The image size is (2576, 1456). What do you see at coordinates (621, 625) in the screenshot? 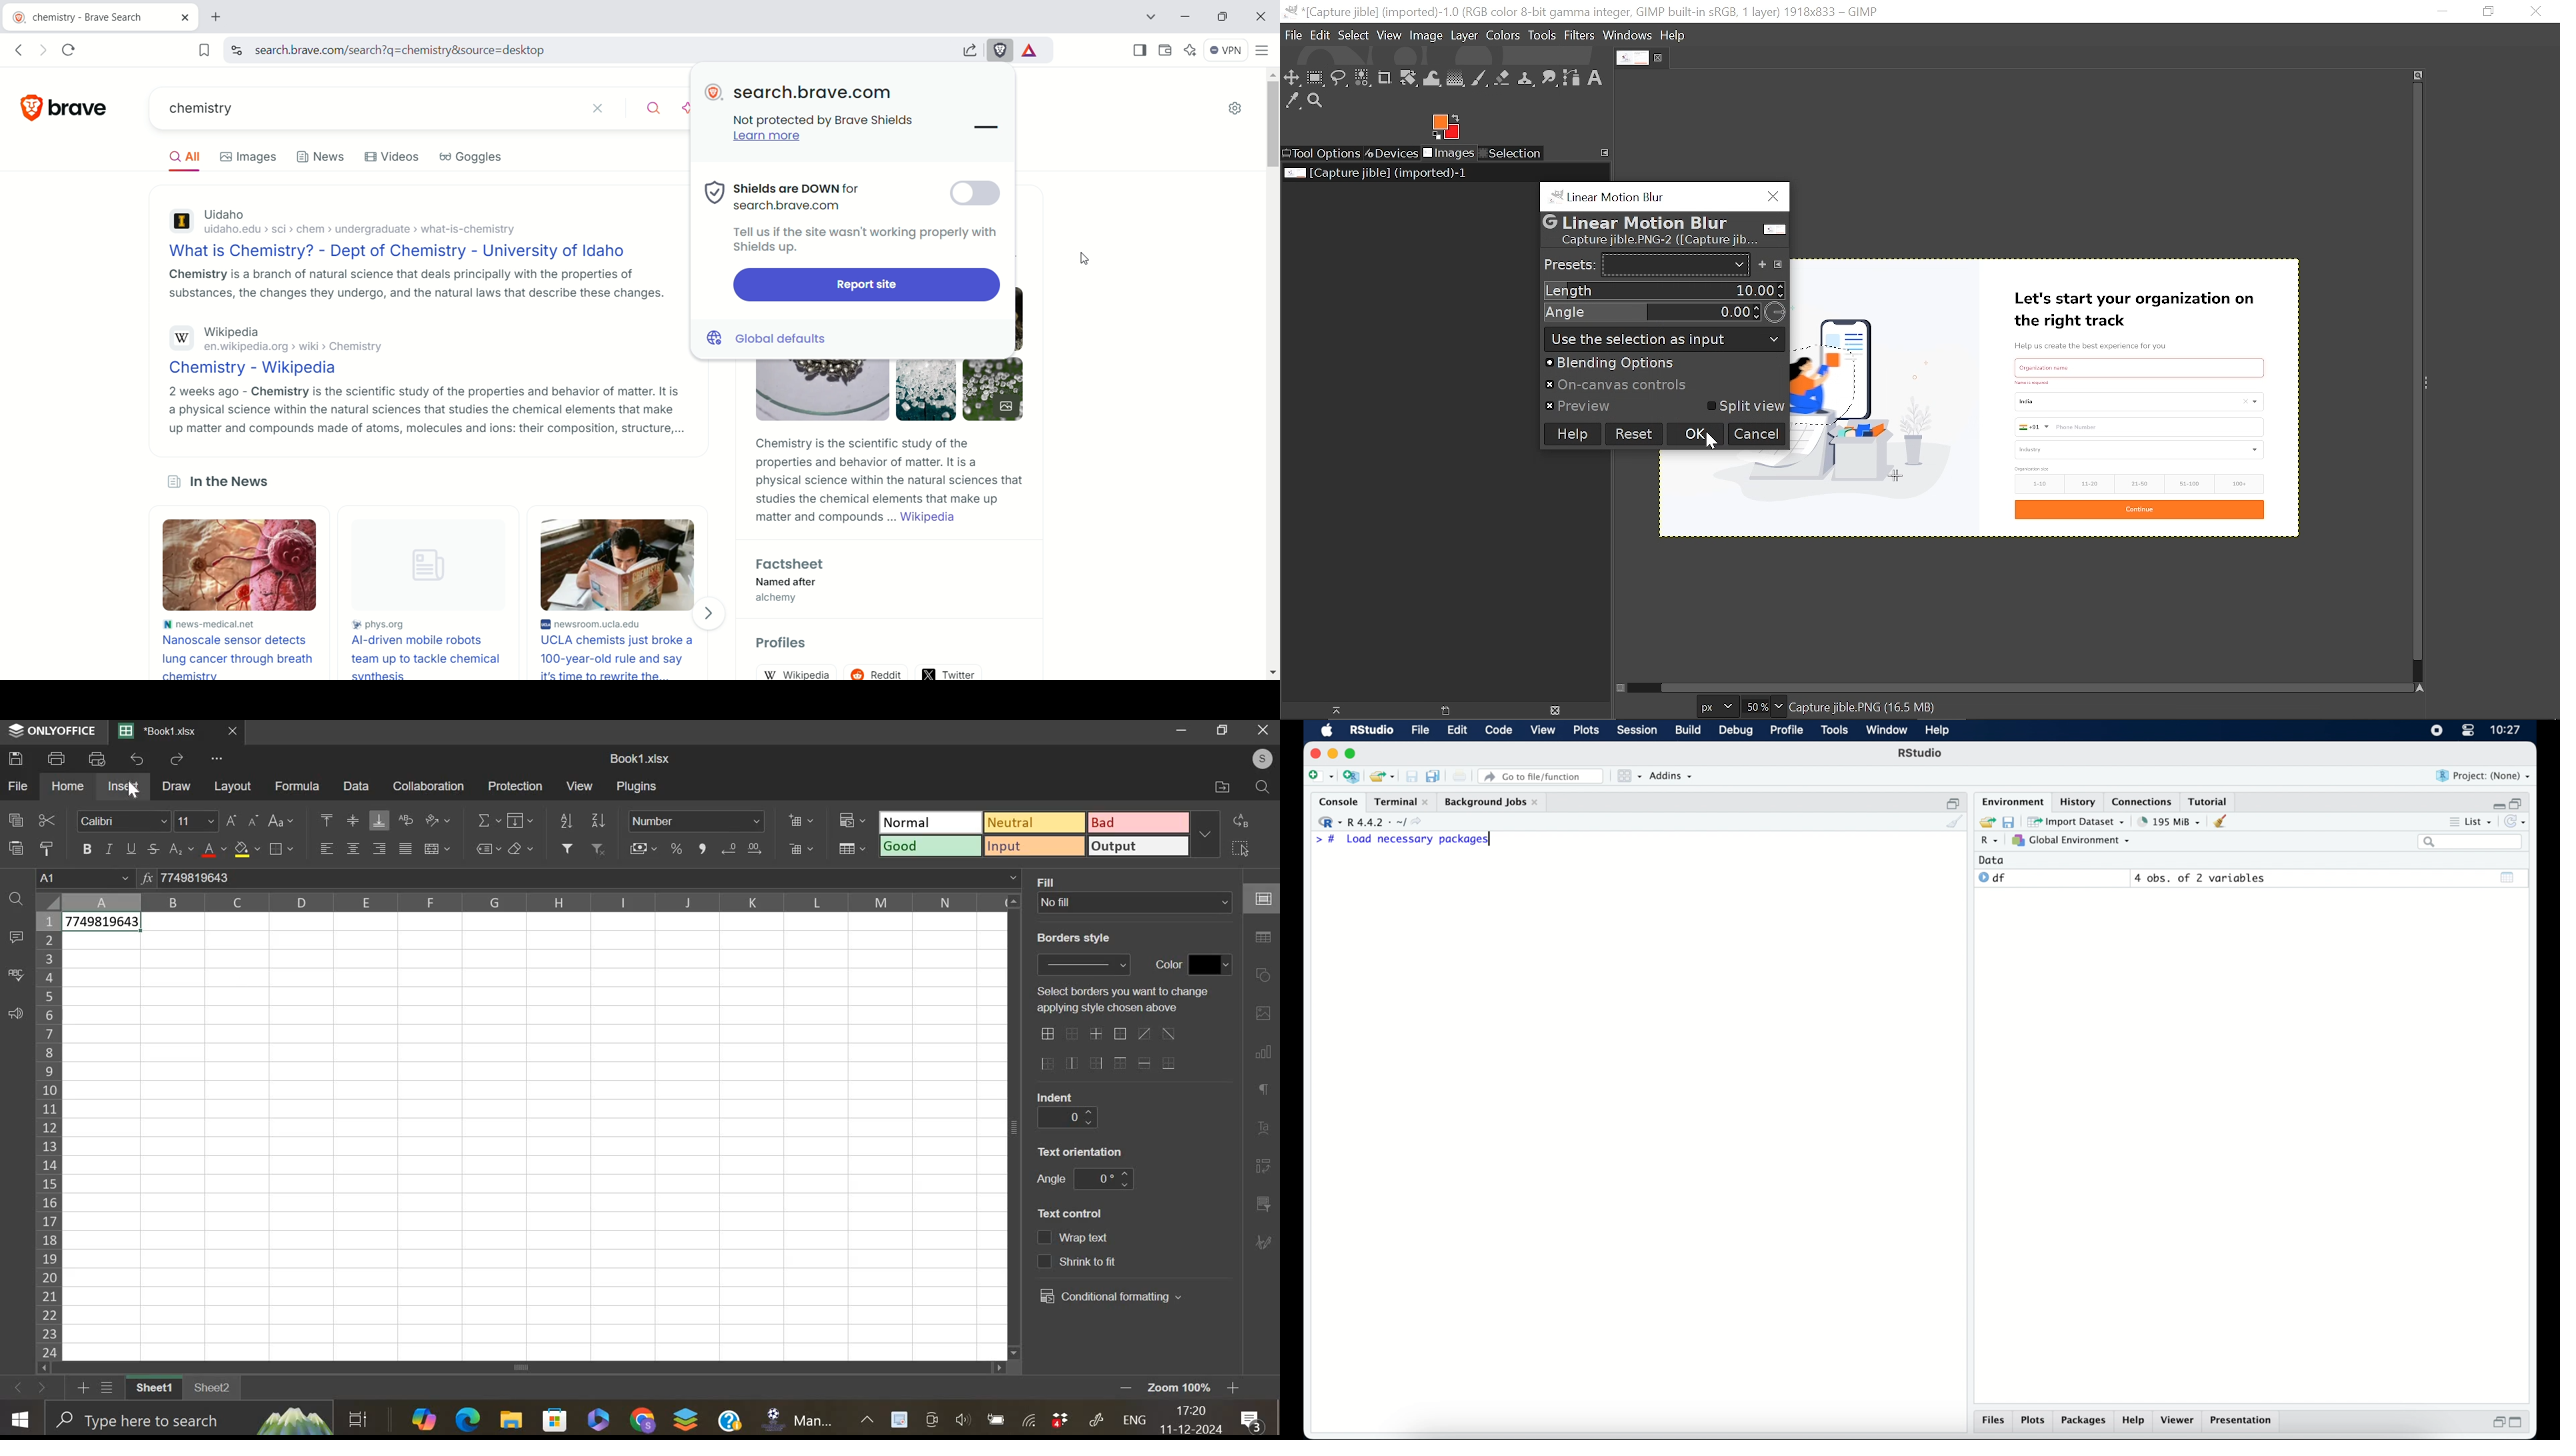
I see `newsroom.ucla.edu` at bounding box center [621, 625].